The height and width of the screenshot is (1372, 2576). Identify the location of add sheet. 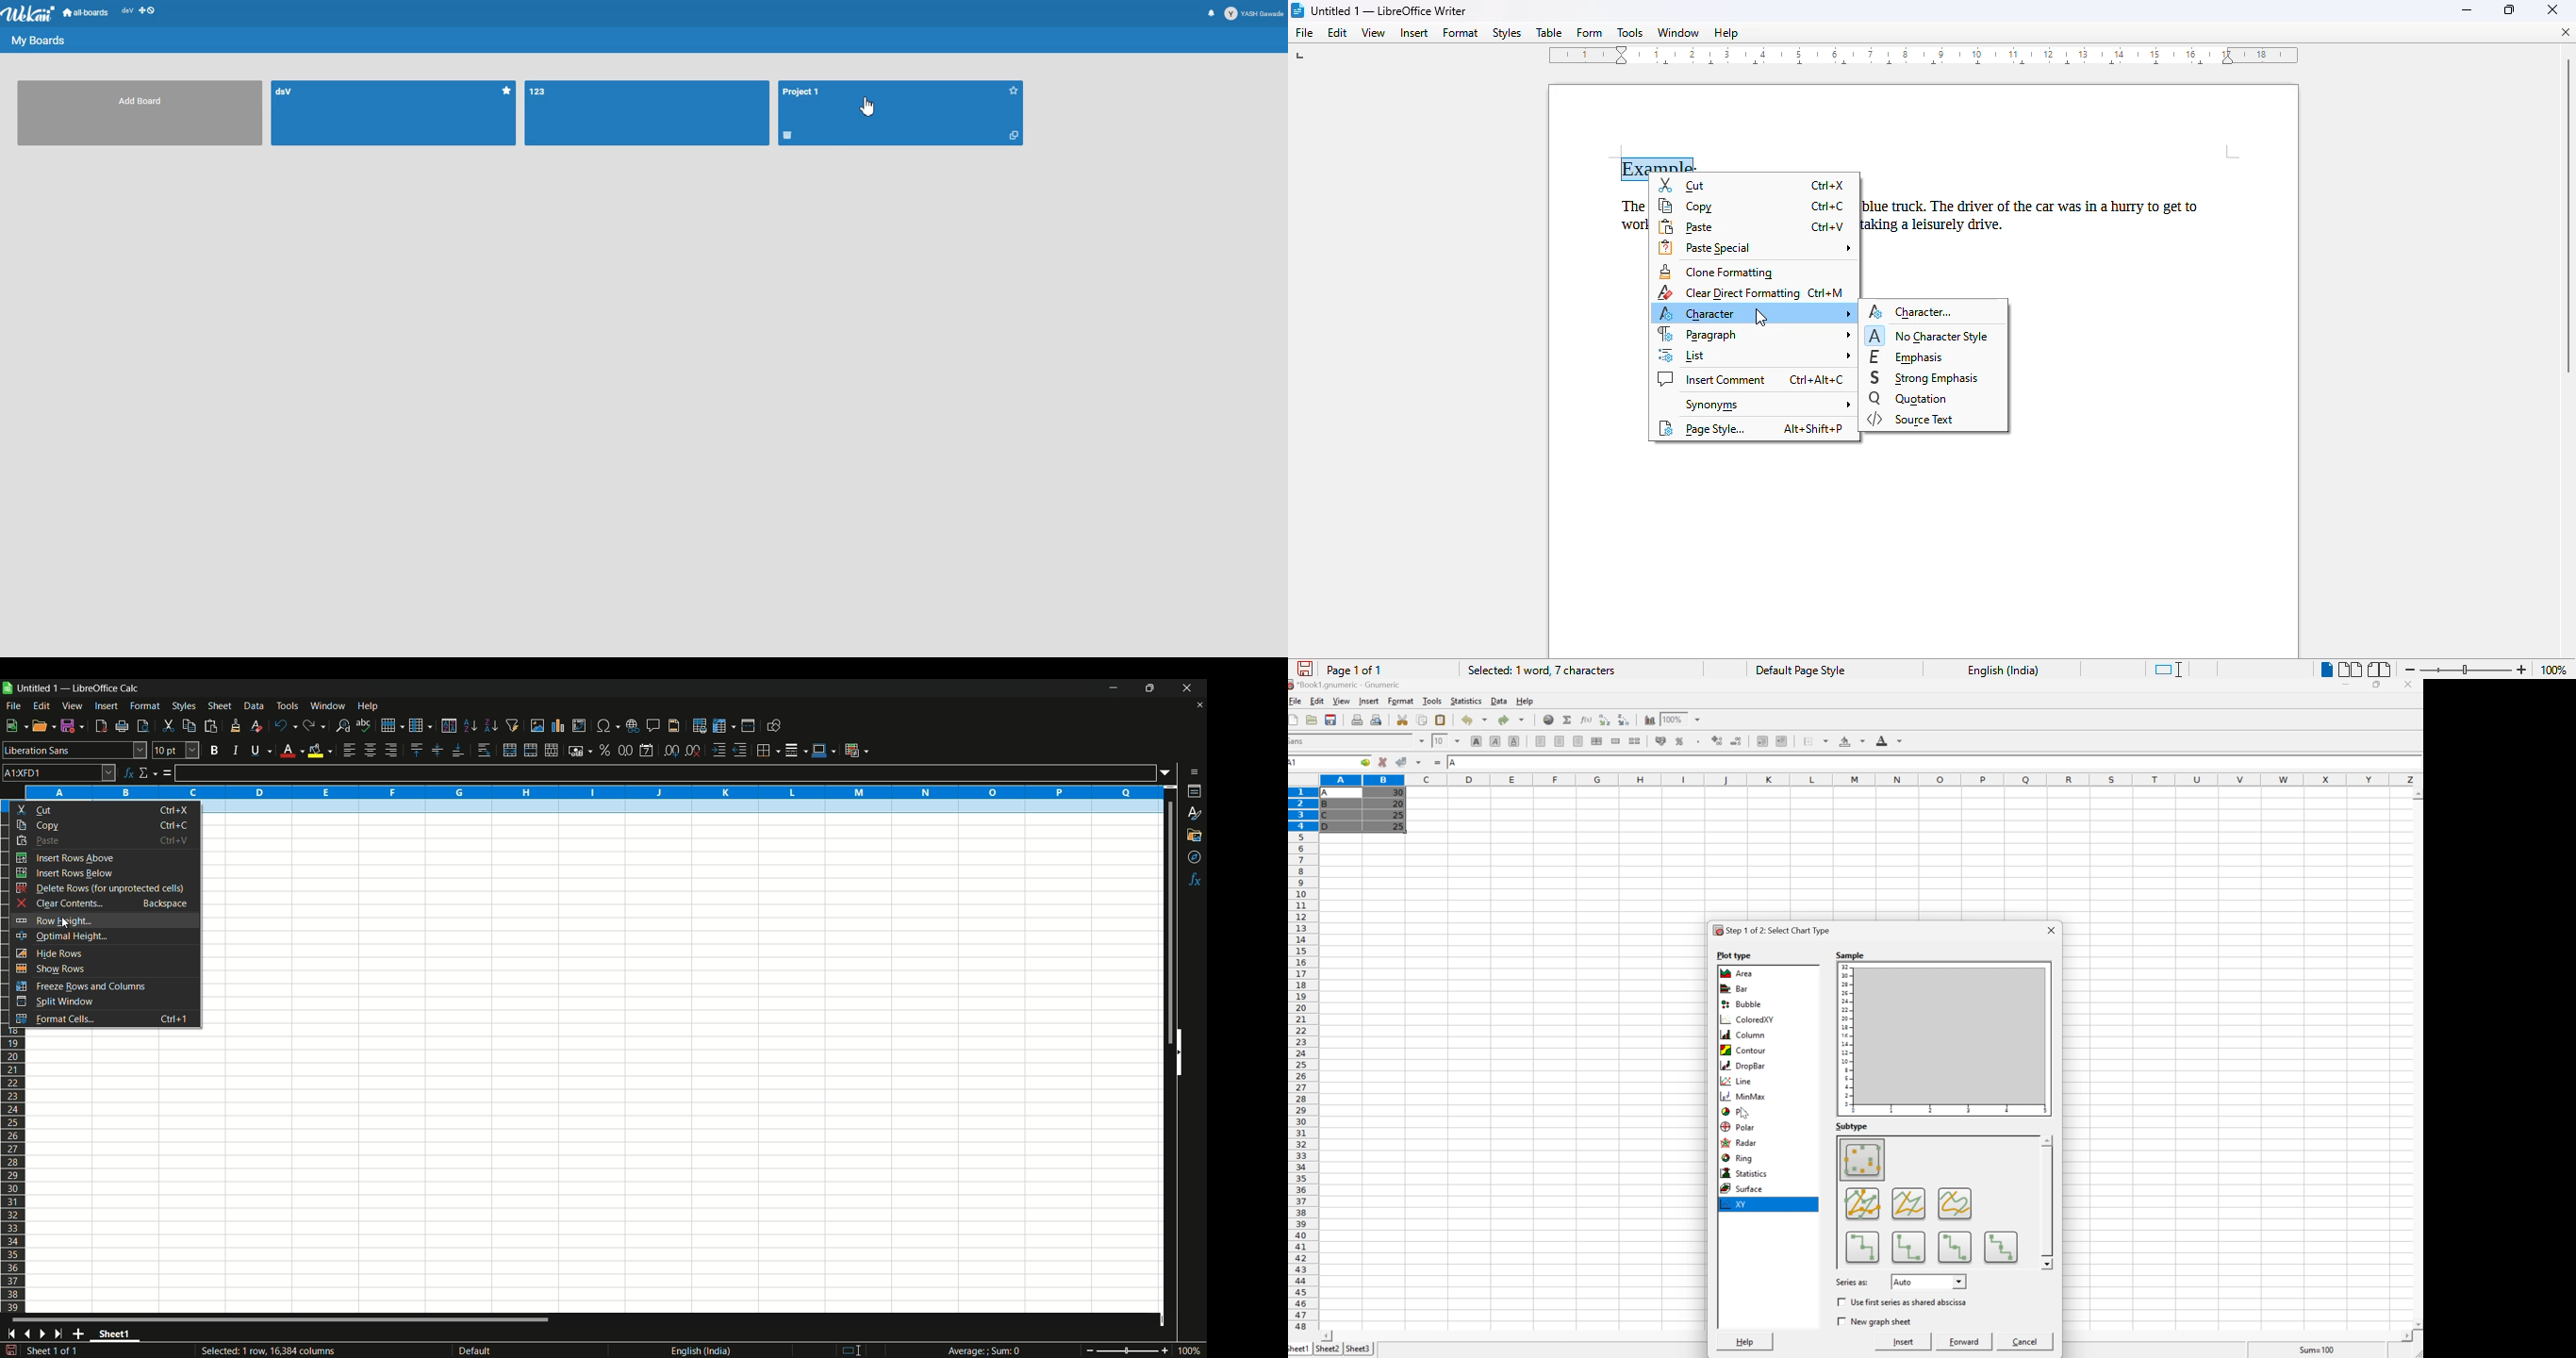
(81, 1333).